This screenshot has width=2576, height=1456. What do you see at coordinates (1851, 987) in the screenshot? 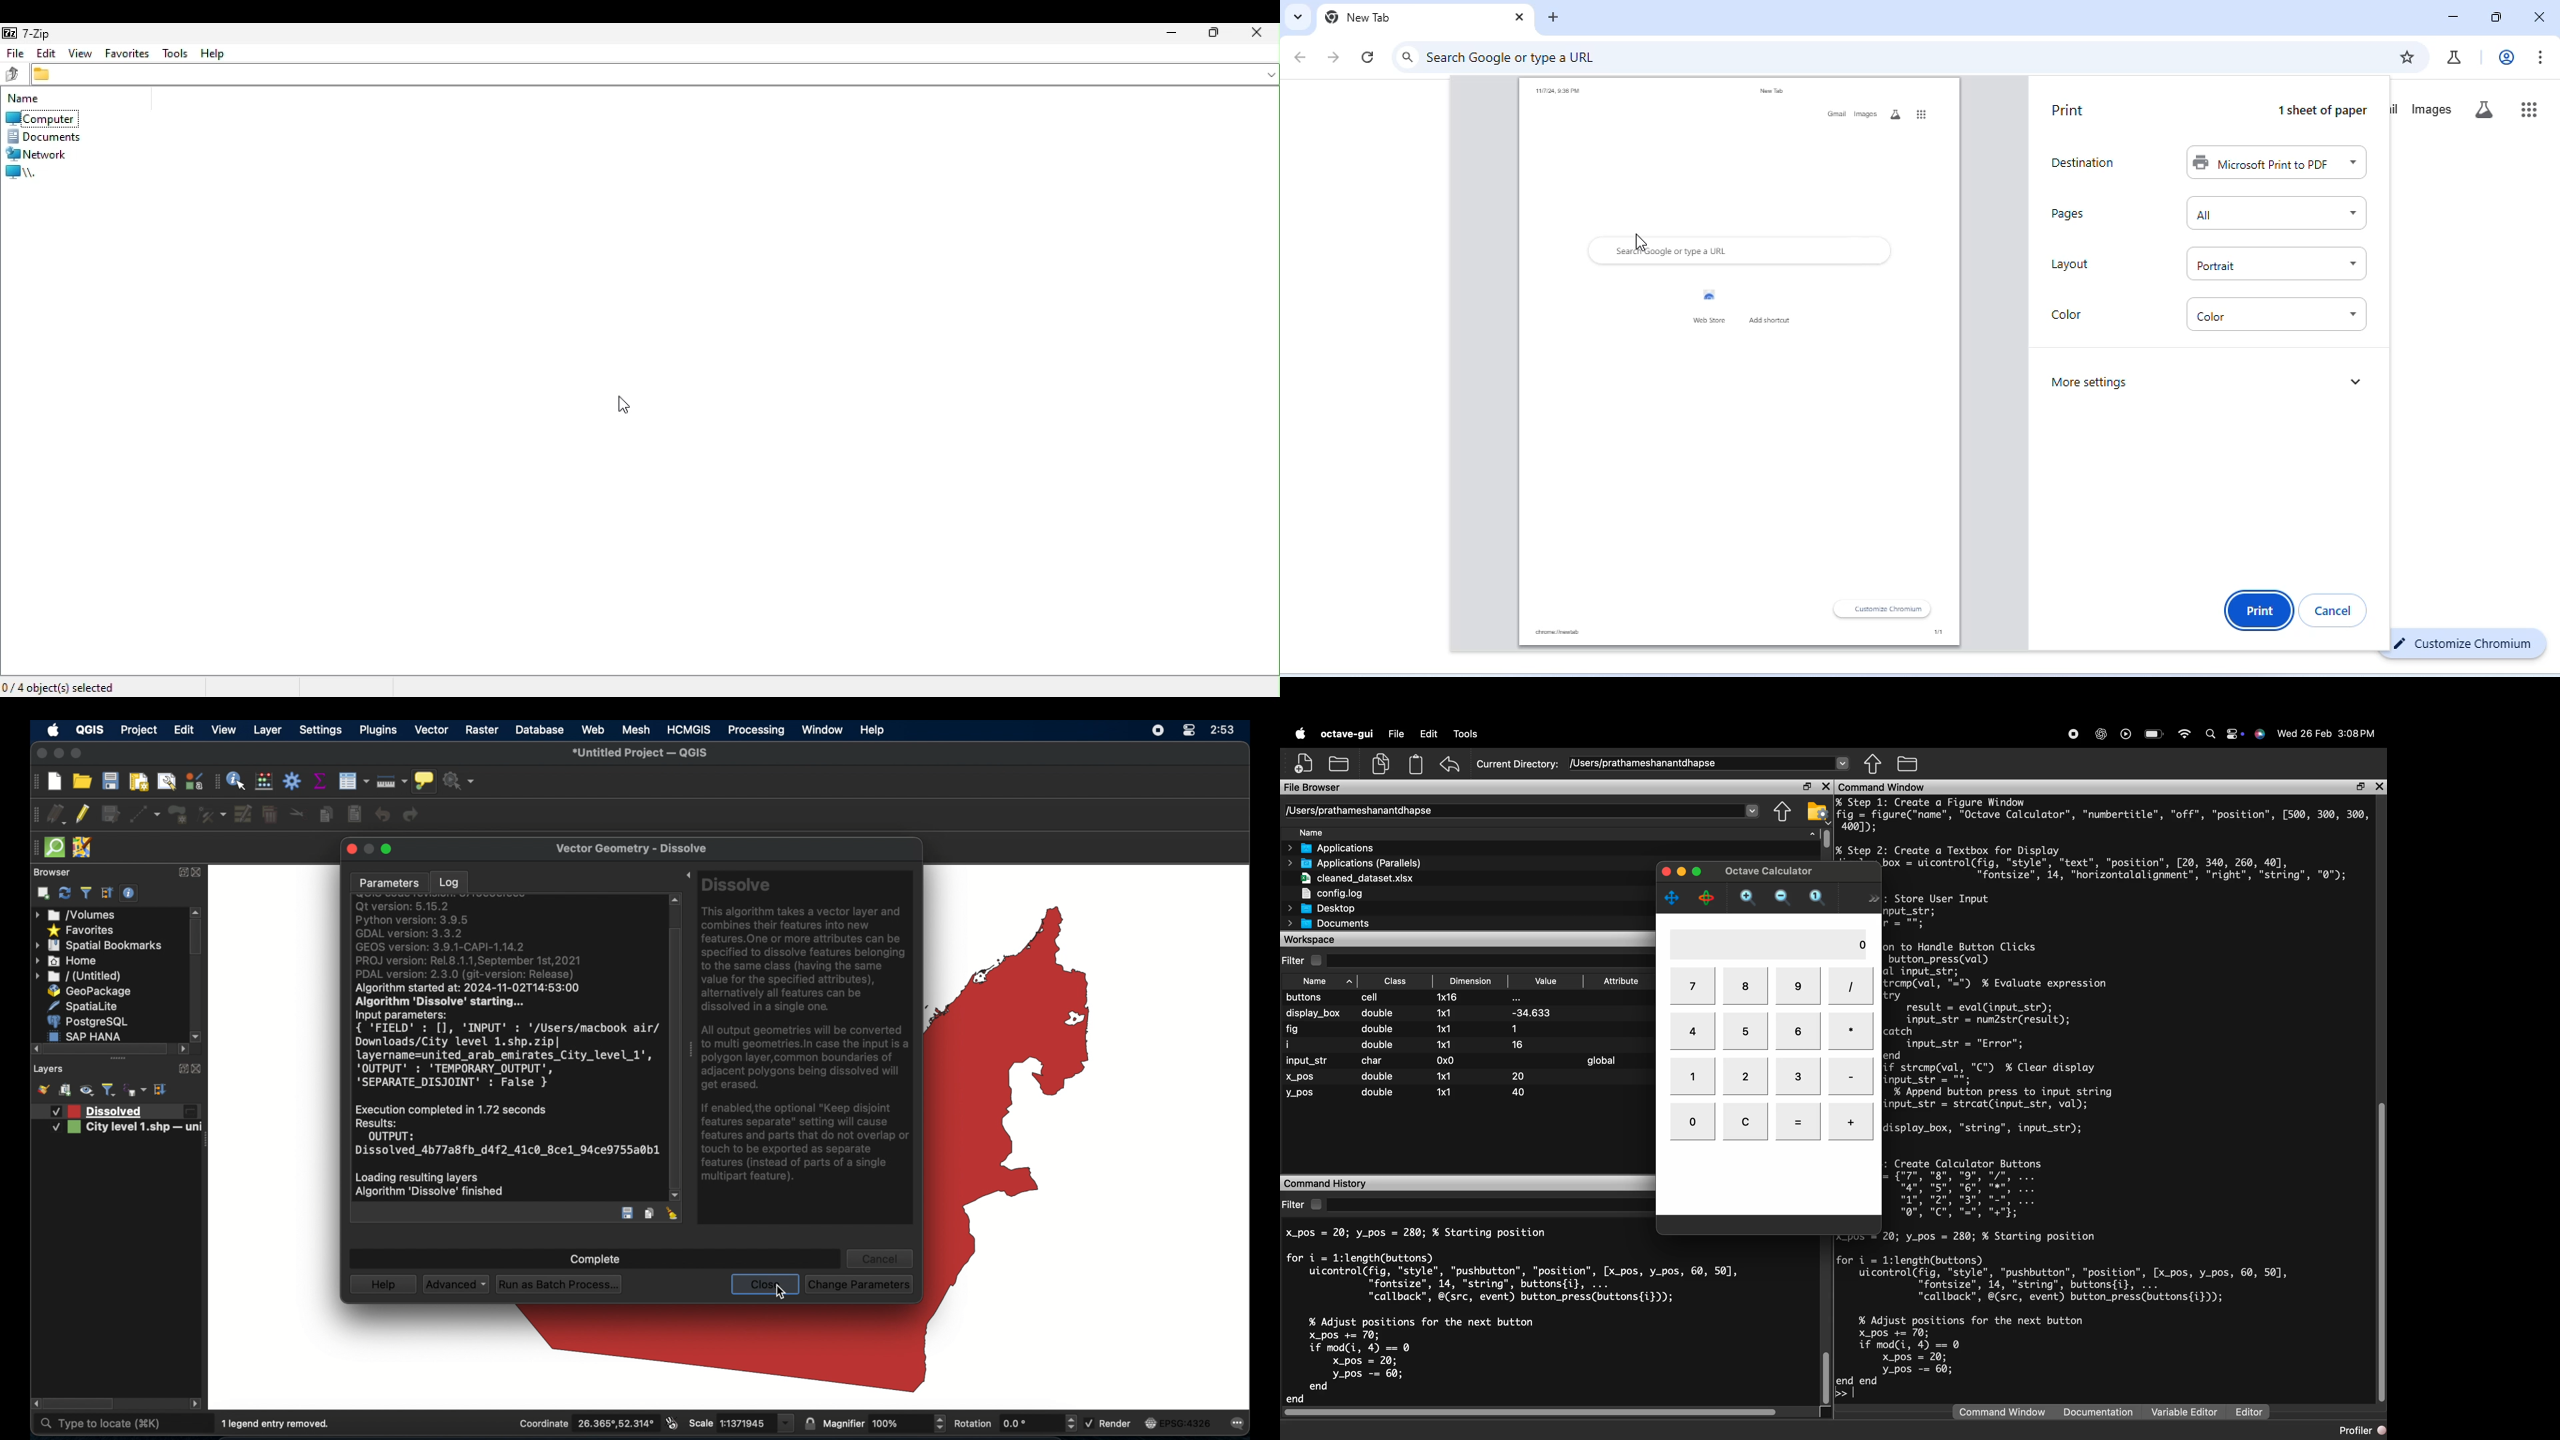
I see `/` at bounding box center [1851, 987].